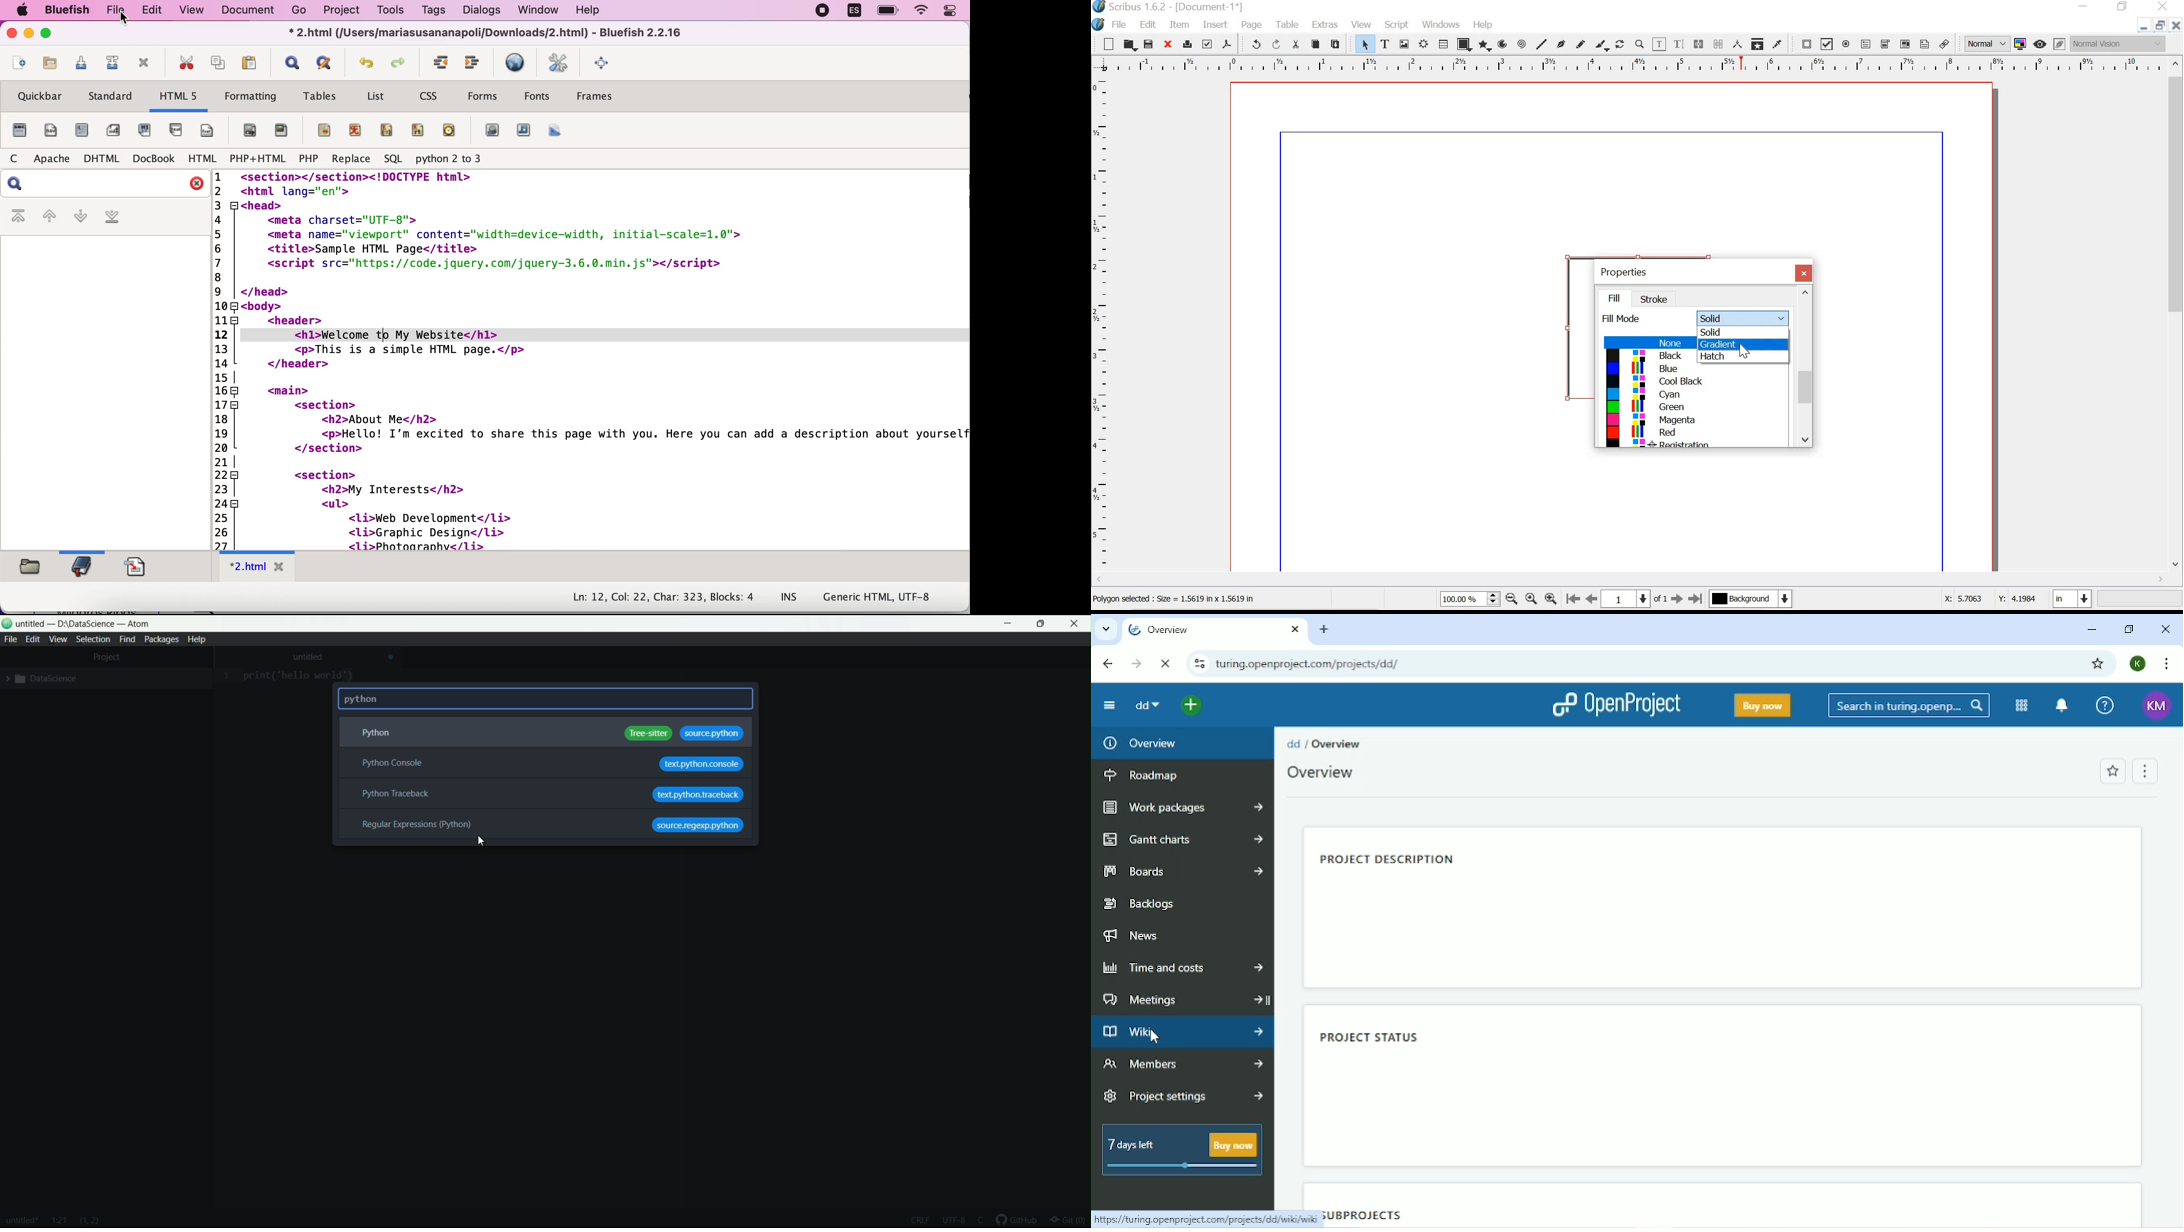 The image size is (2184, 1232). I want to click on formatting, so click(251, 98).